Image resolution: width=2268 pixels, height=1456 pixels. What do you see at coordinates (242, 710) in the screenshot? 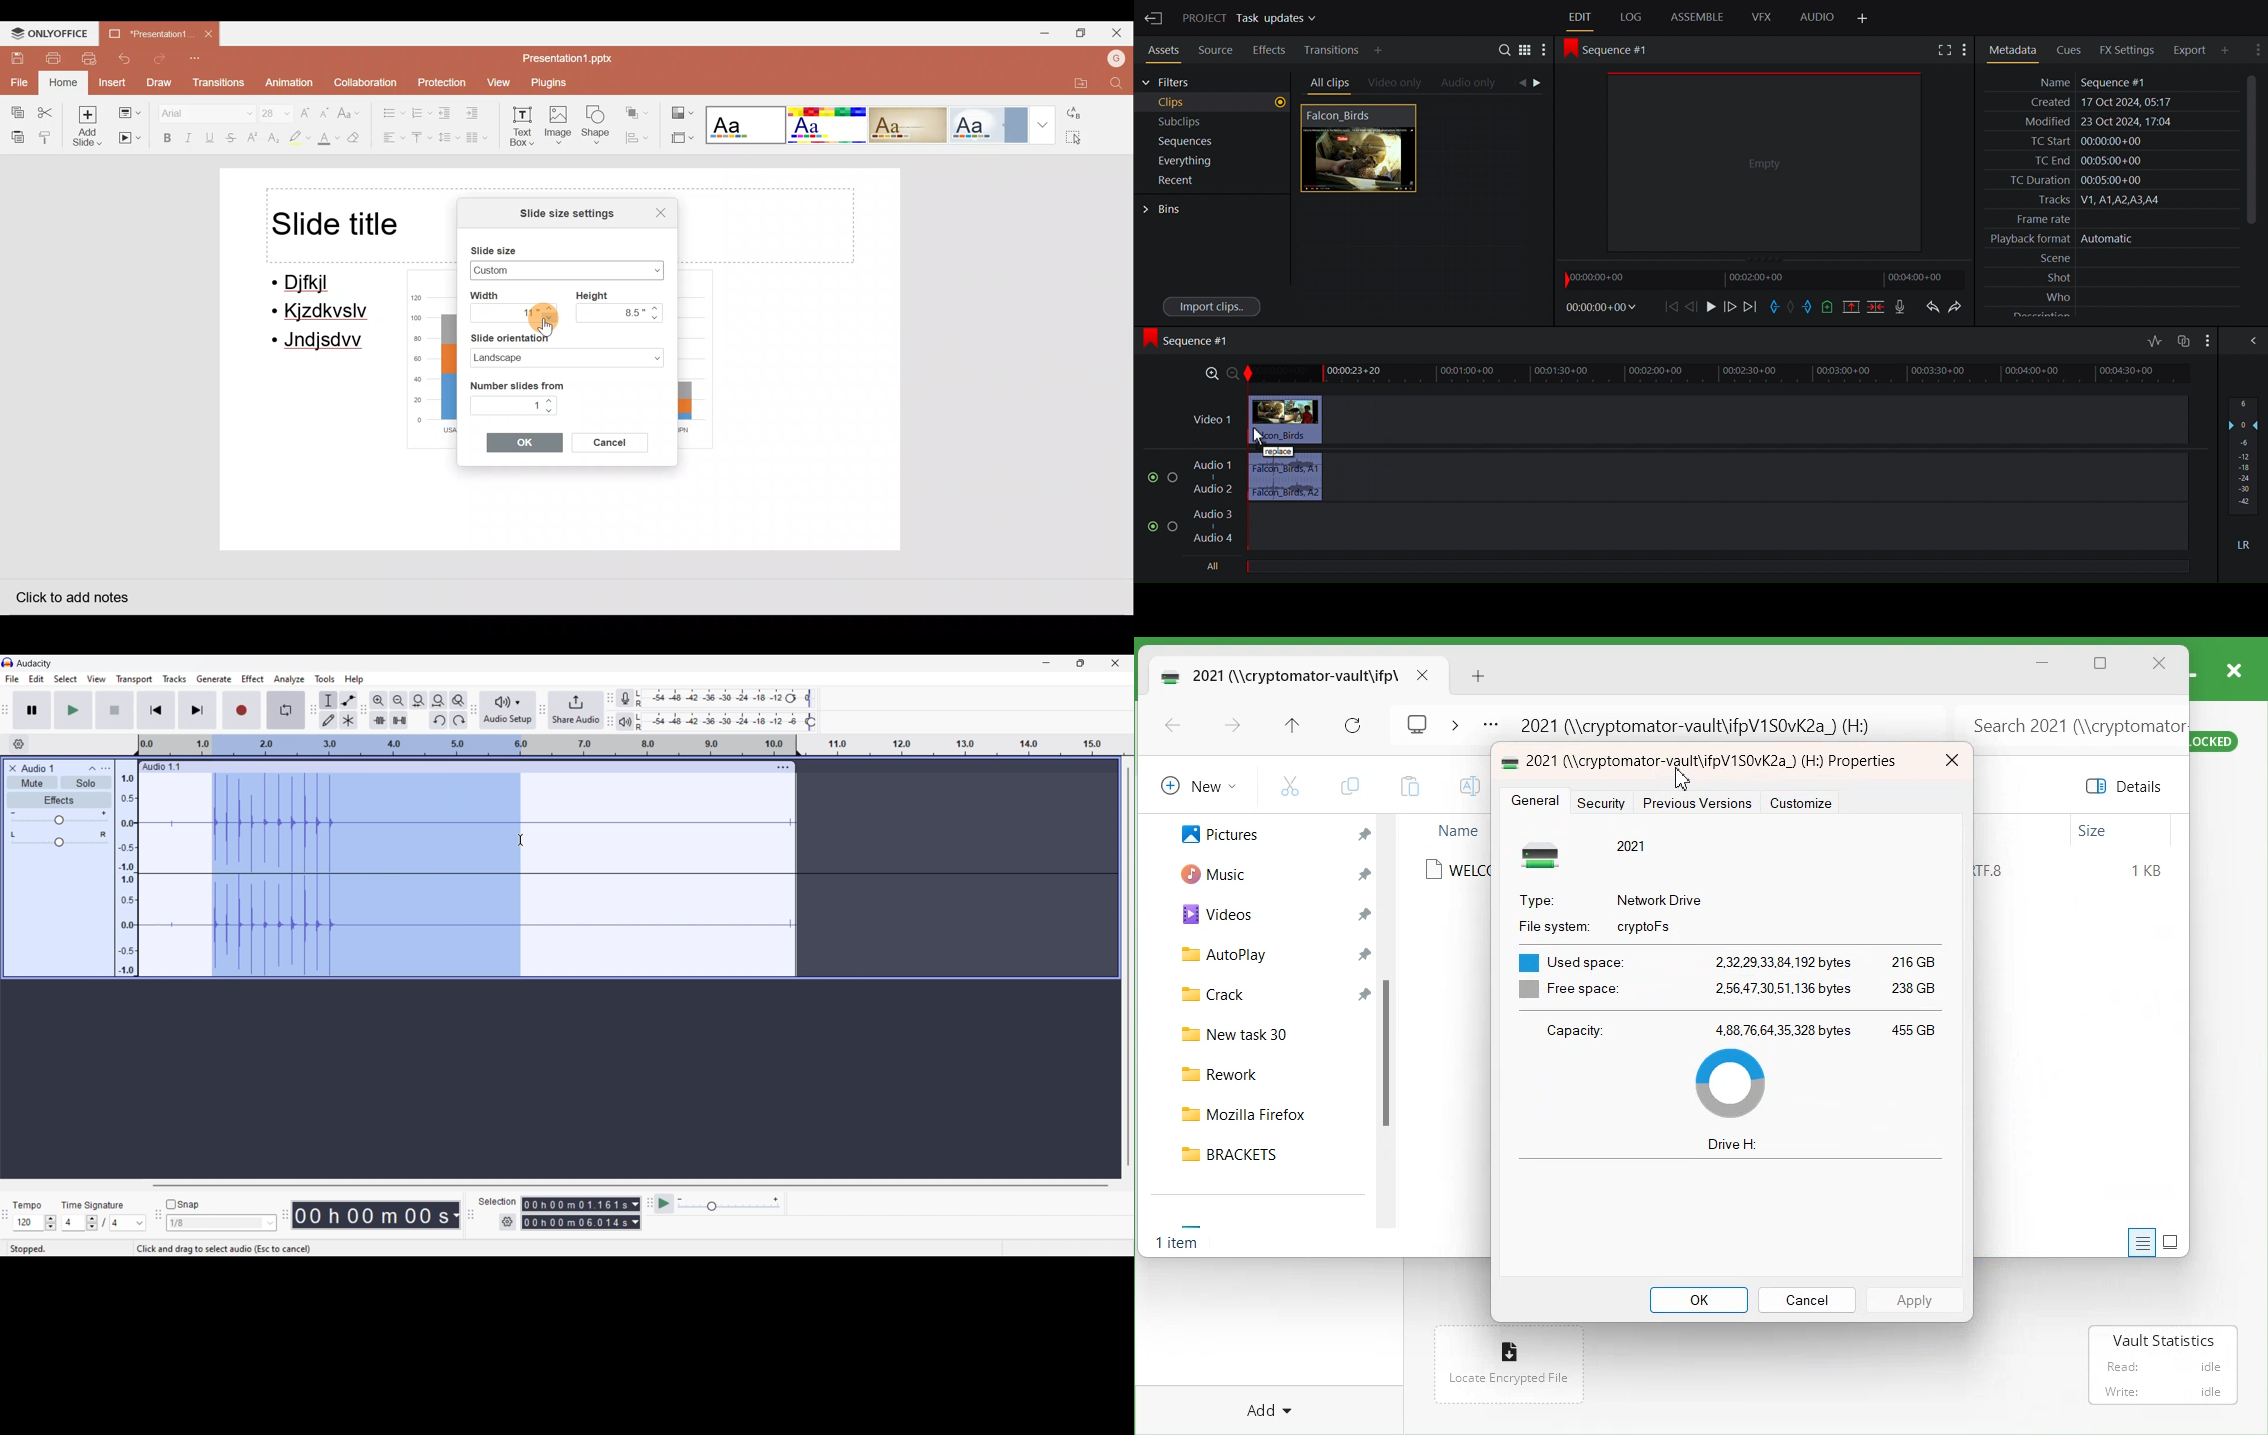
I see `Record/Record new track` at bounding box center [242, 710].